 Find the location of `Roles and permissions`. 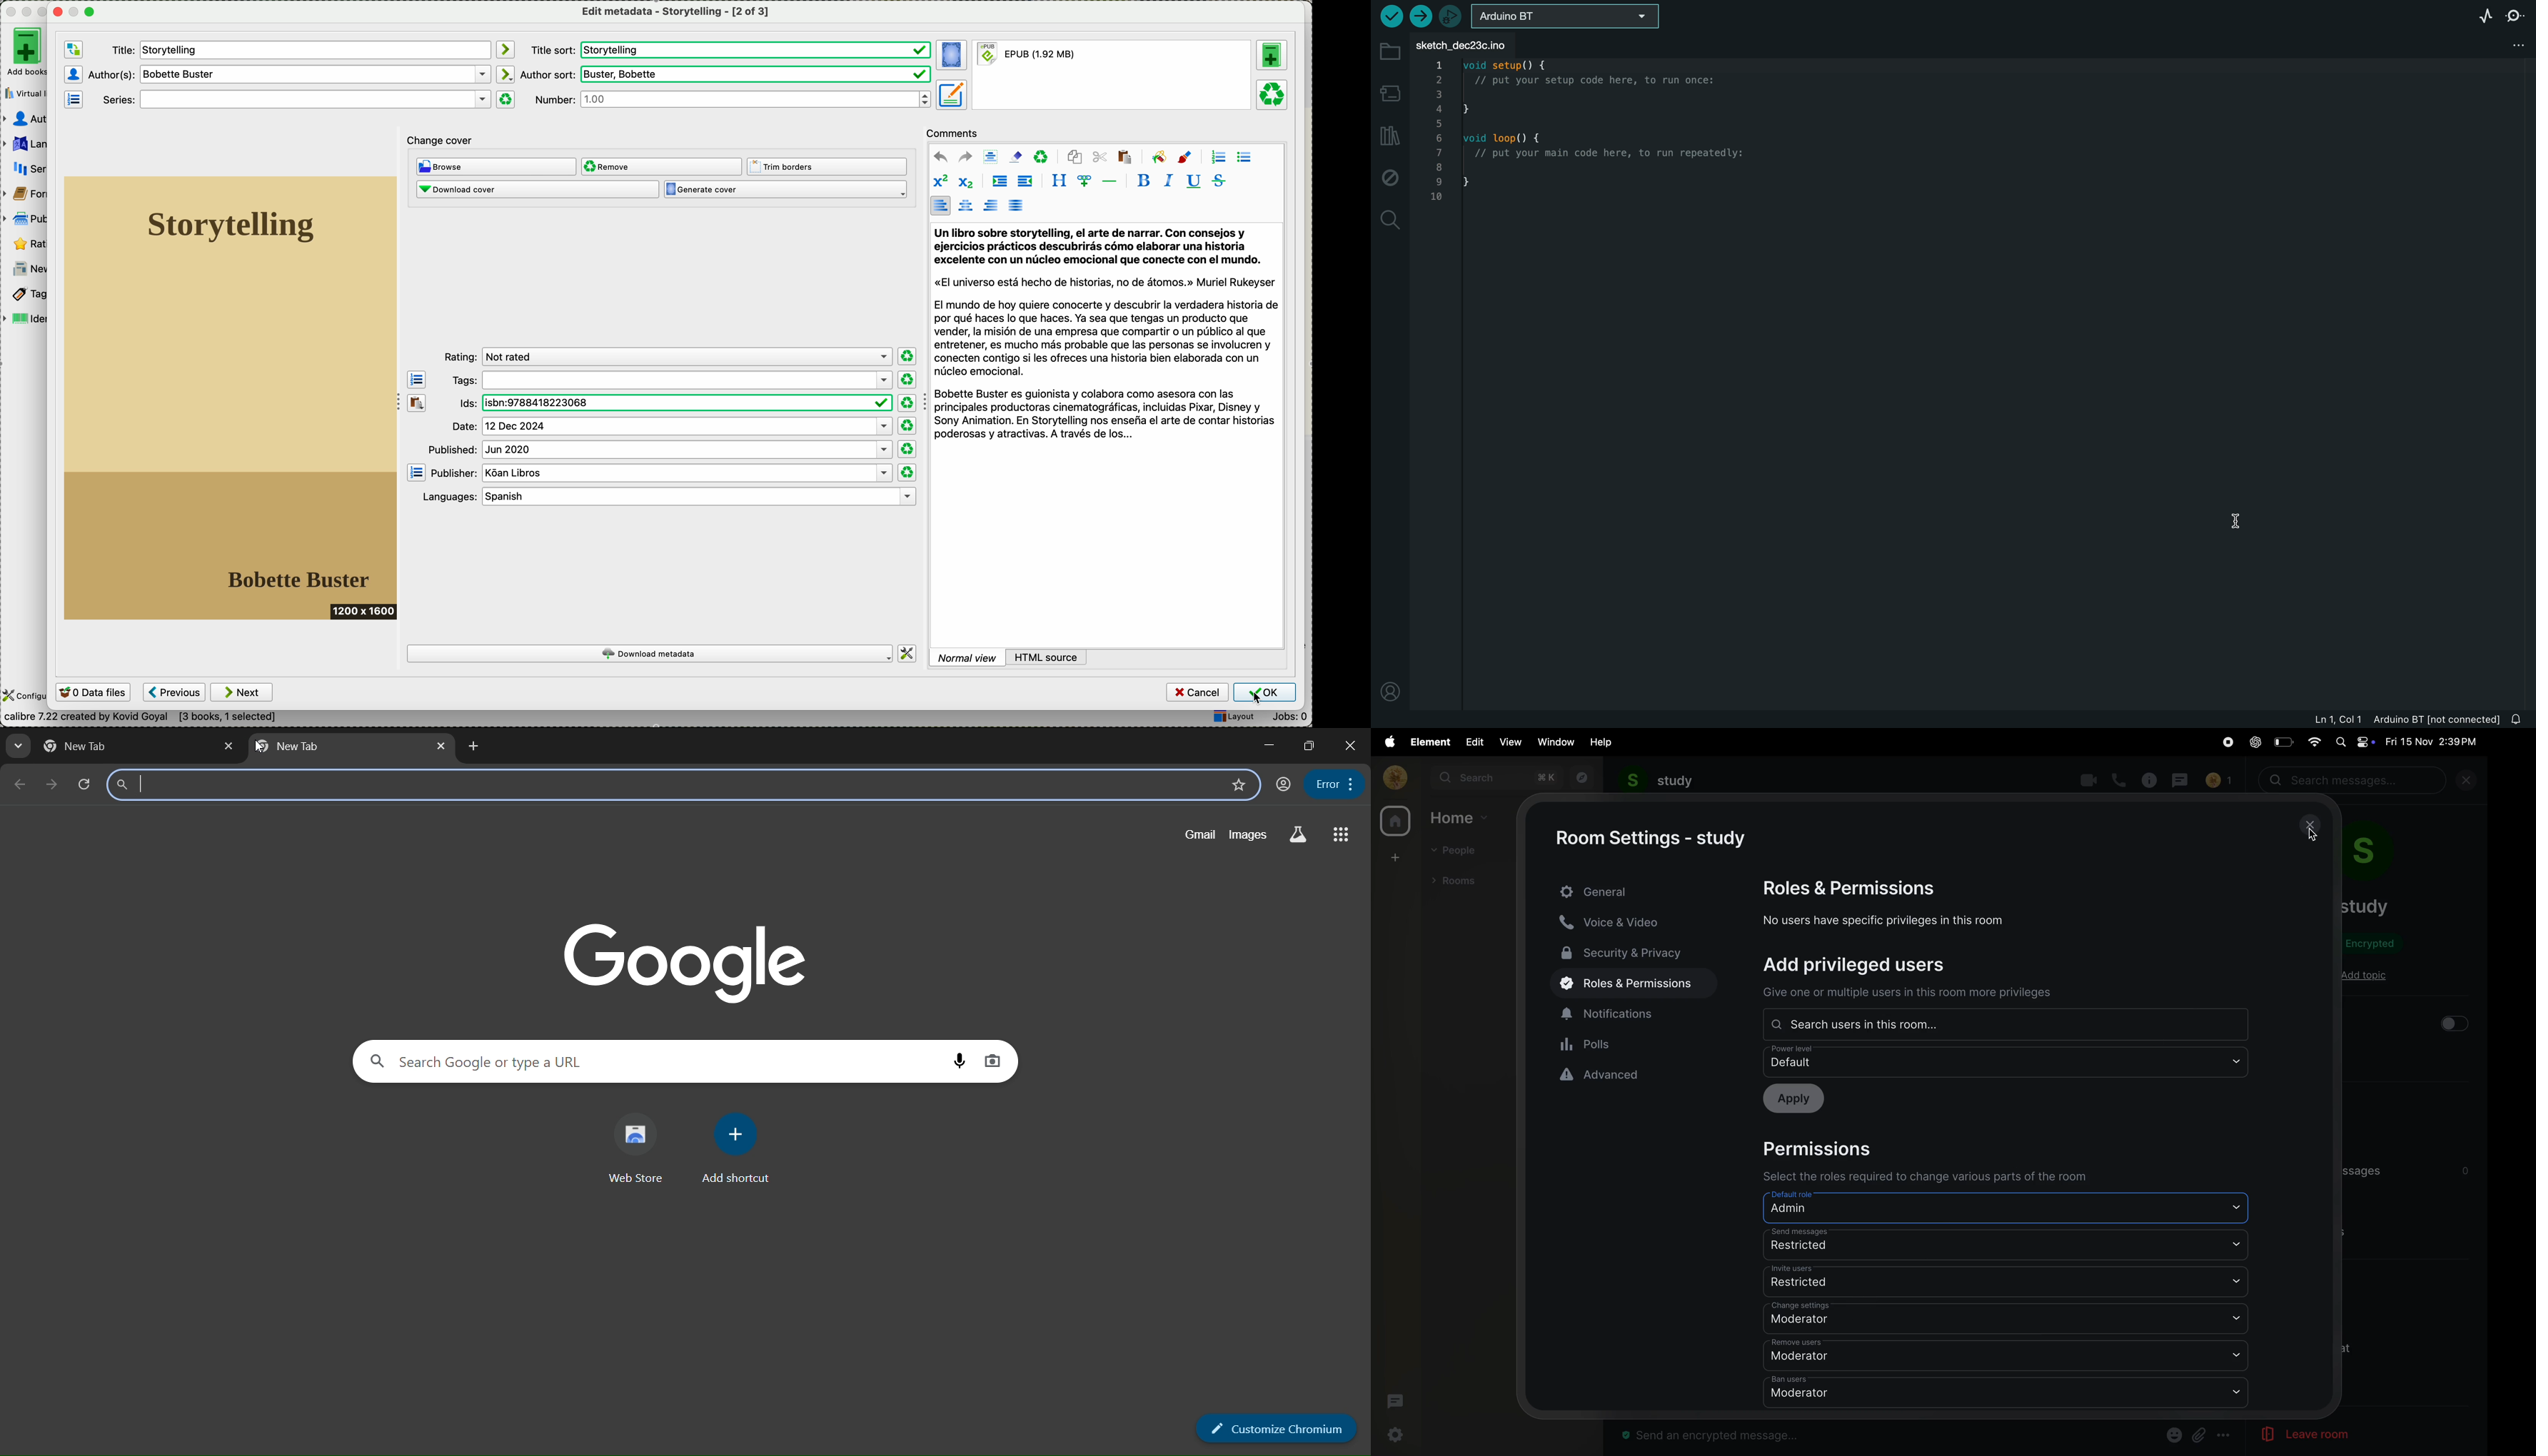

Roles and permissions is located at coordinates (1853, 889).